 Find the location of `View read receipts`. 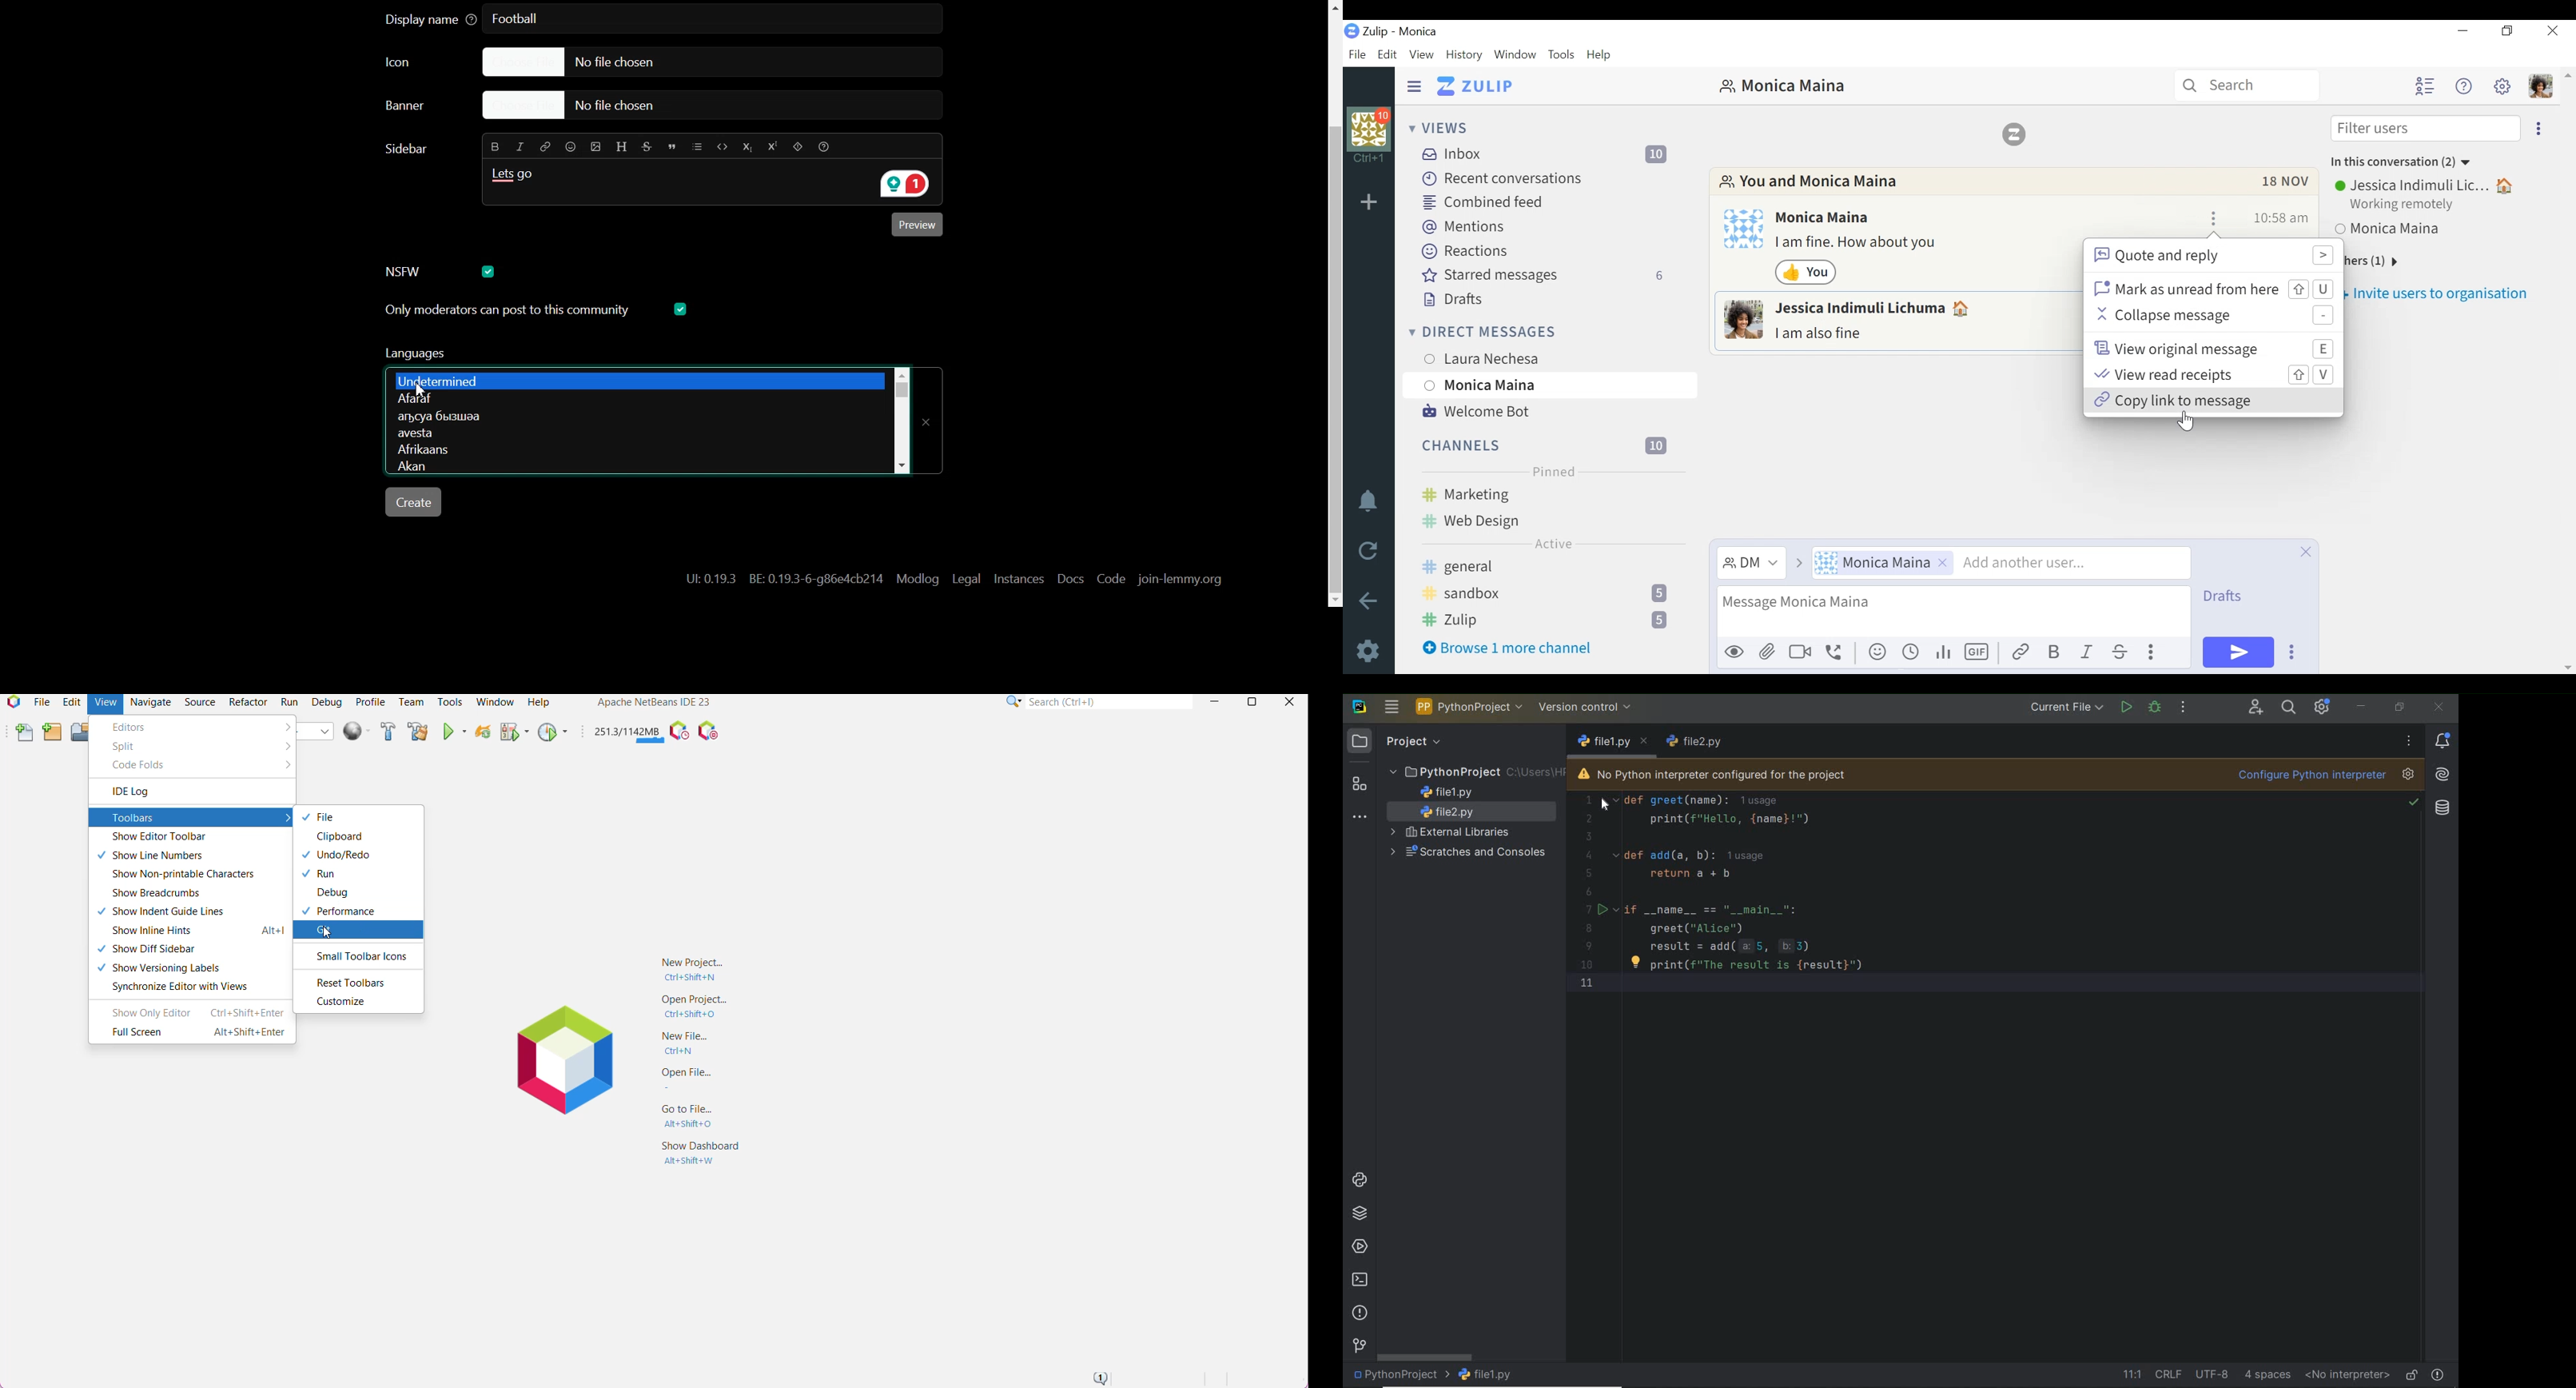

View read receipts is located at coordinates (2212, 375).